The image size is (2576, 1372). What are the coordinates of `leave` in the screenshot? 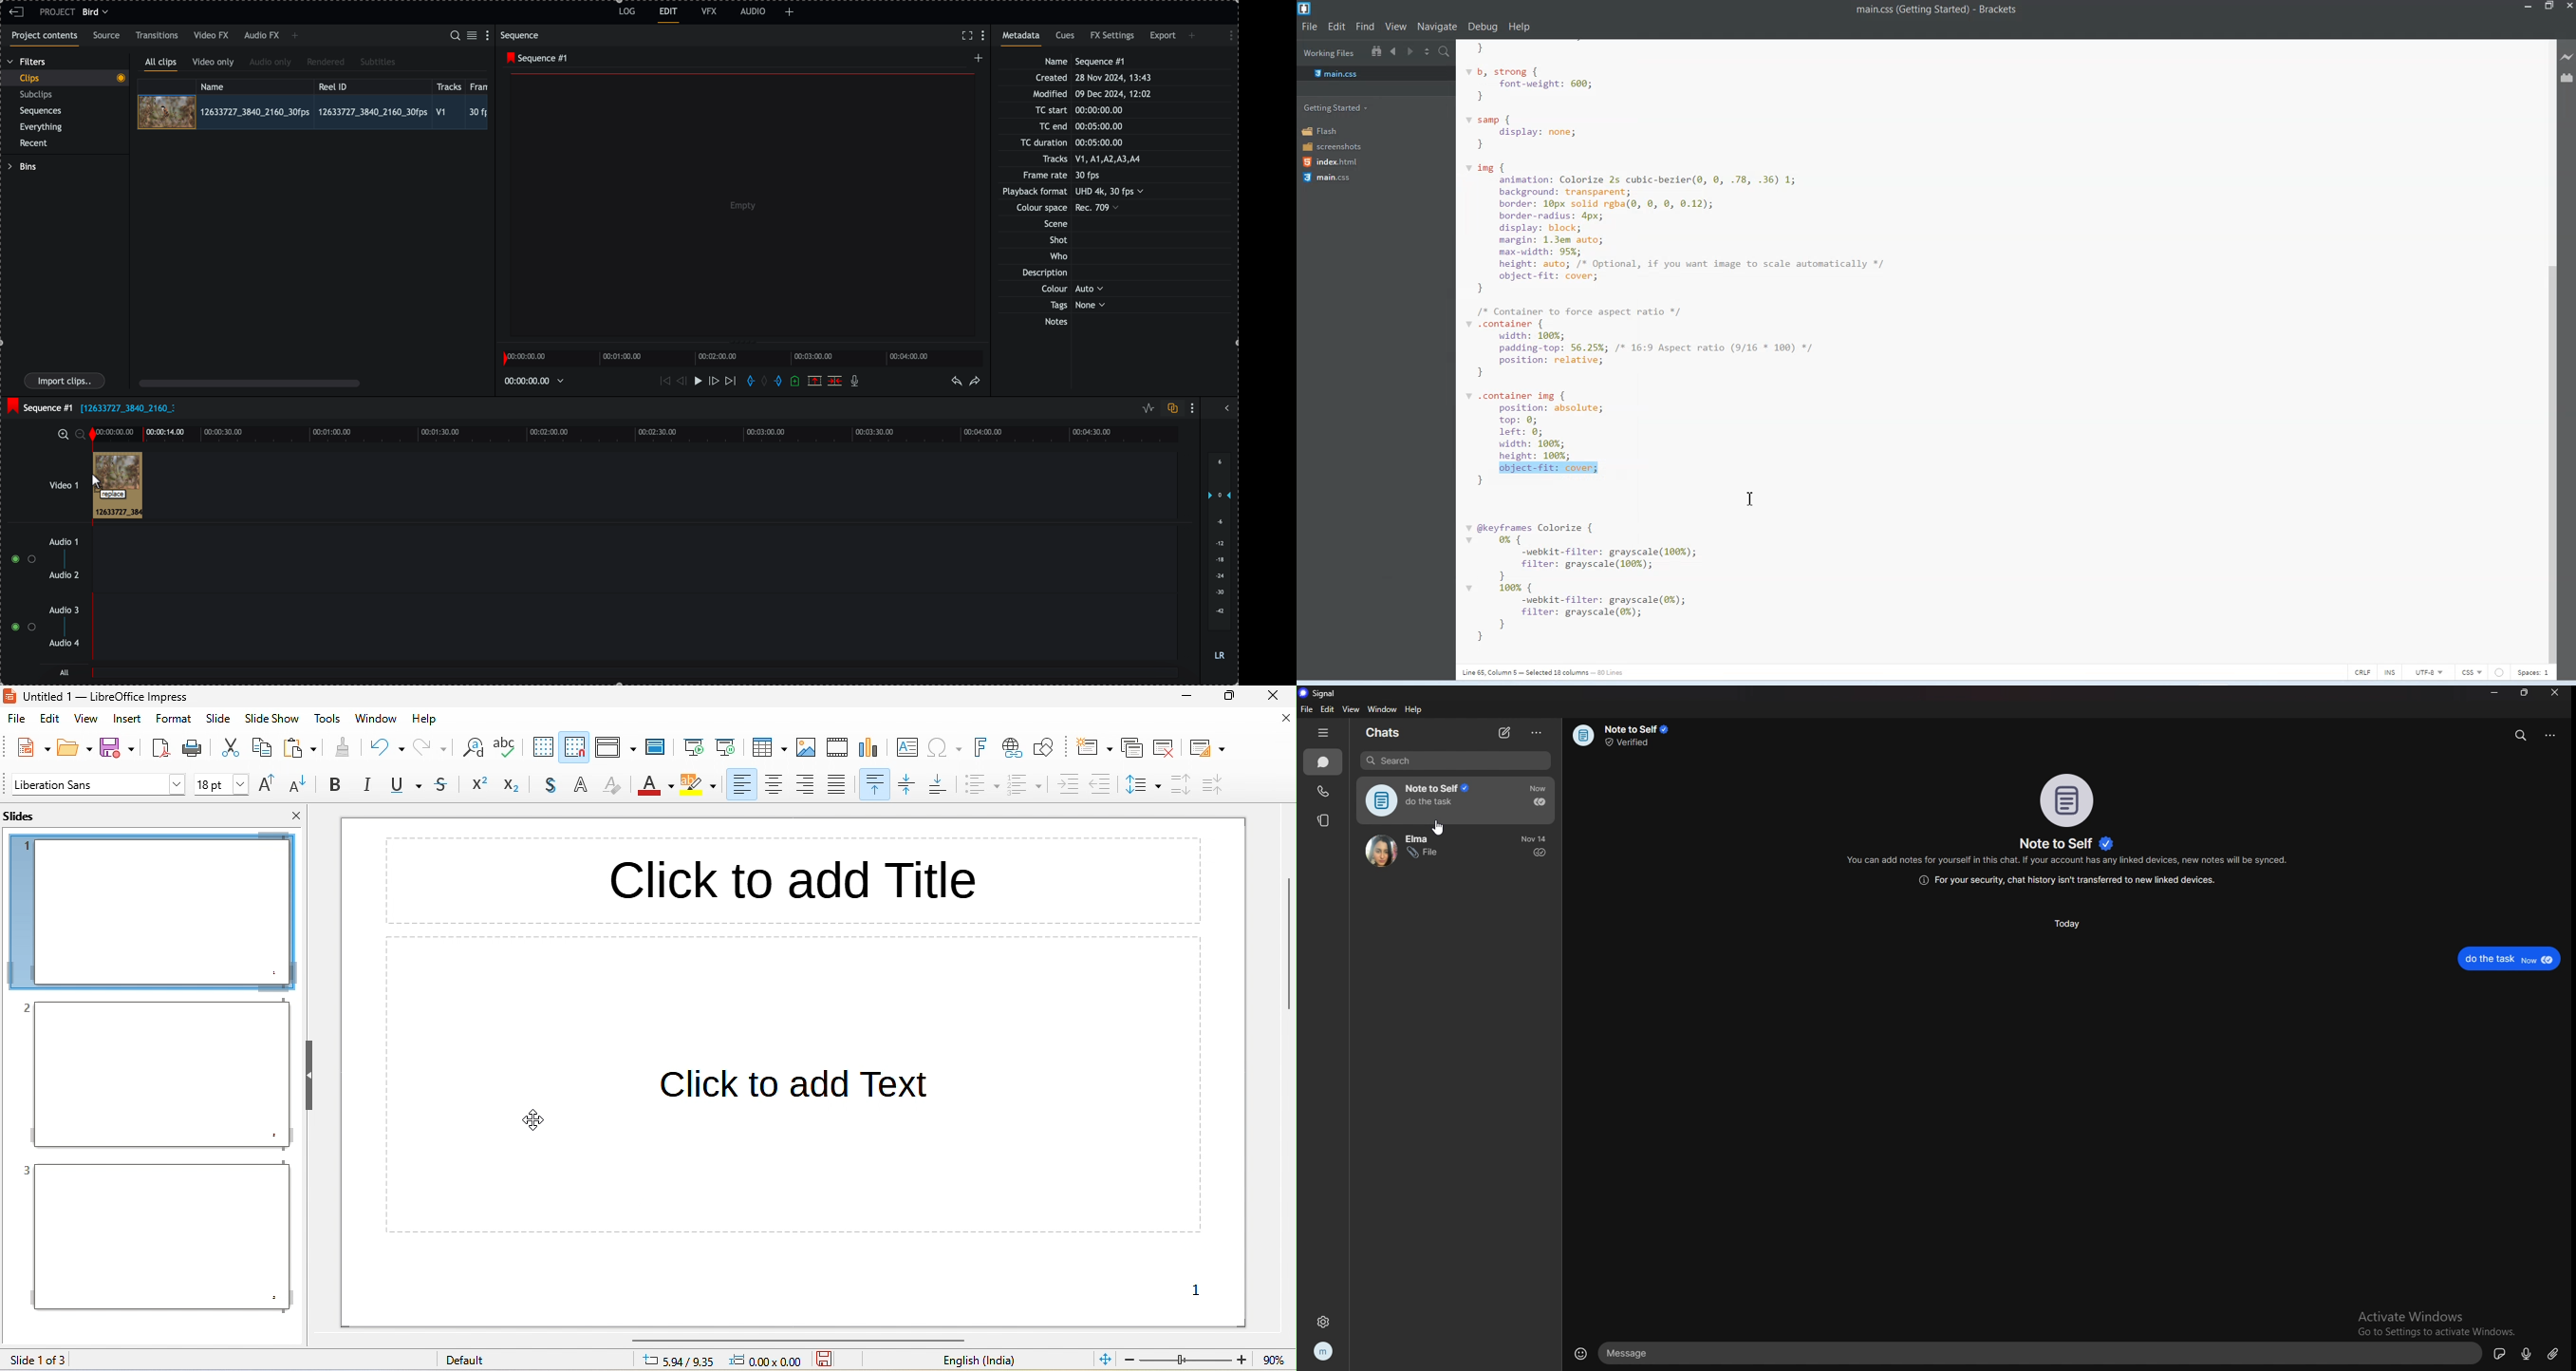 It's located at (16, 13).